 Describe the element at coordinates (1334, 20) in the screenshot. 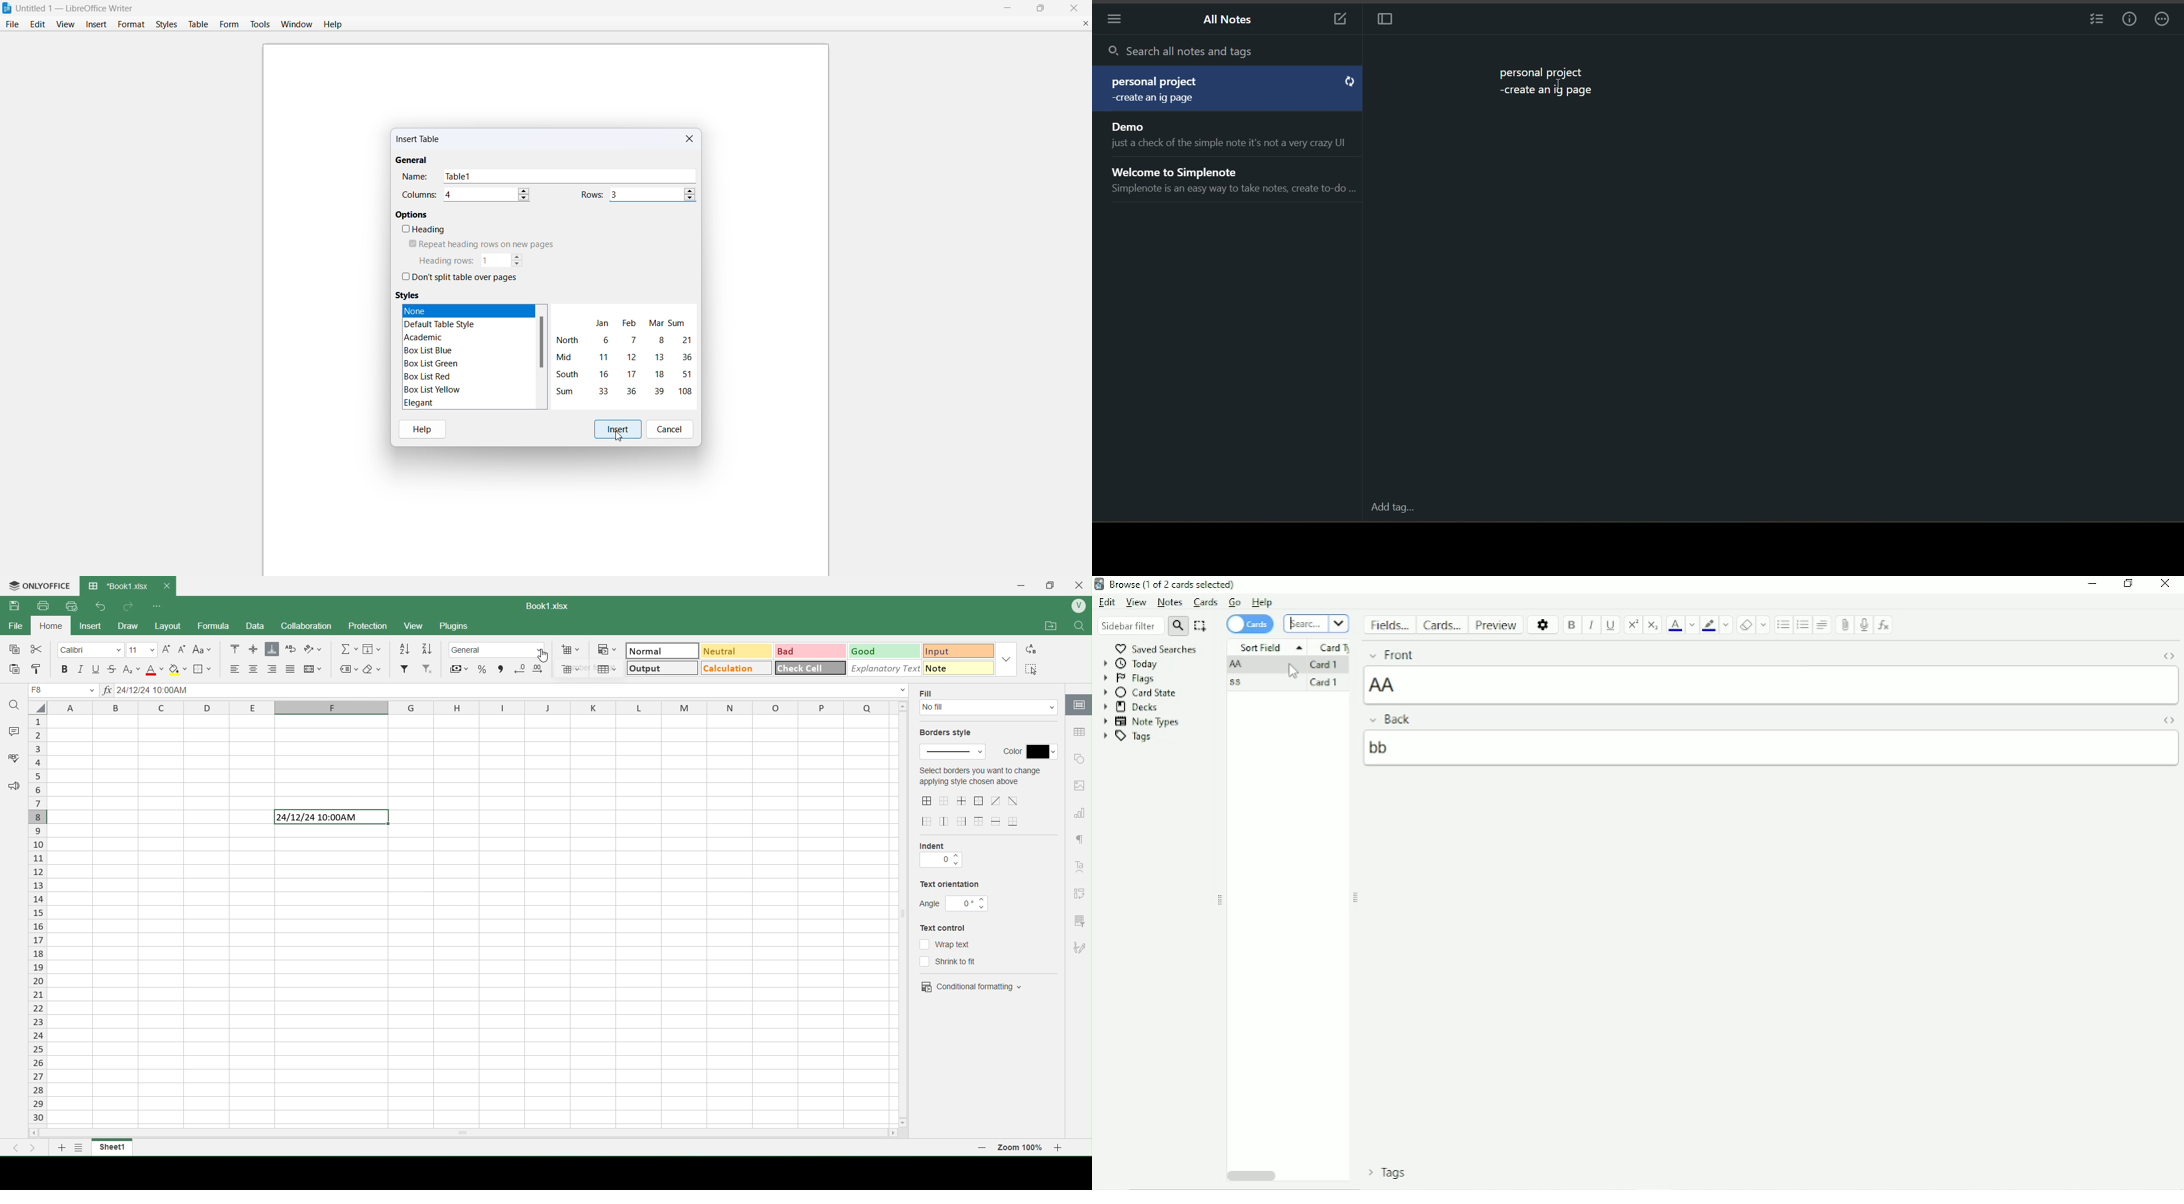

I see `new note` at that location.